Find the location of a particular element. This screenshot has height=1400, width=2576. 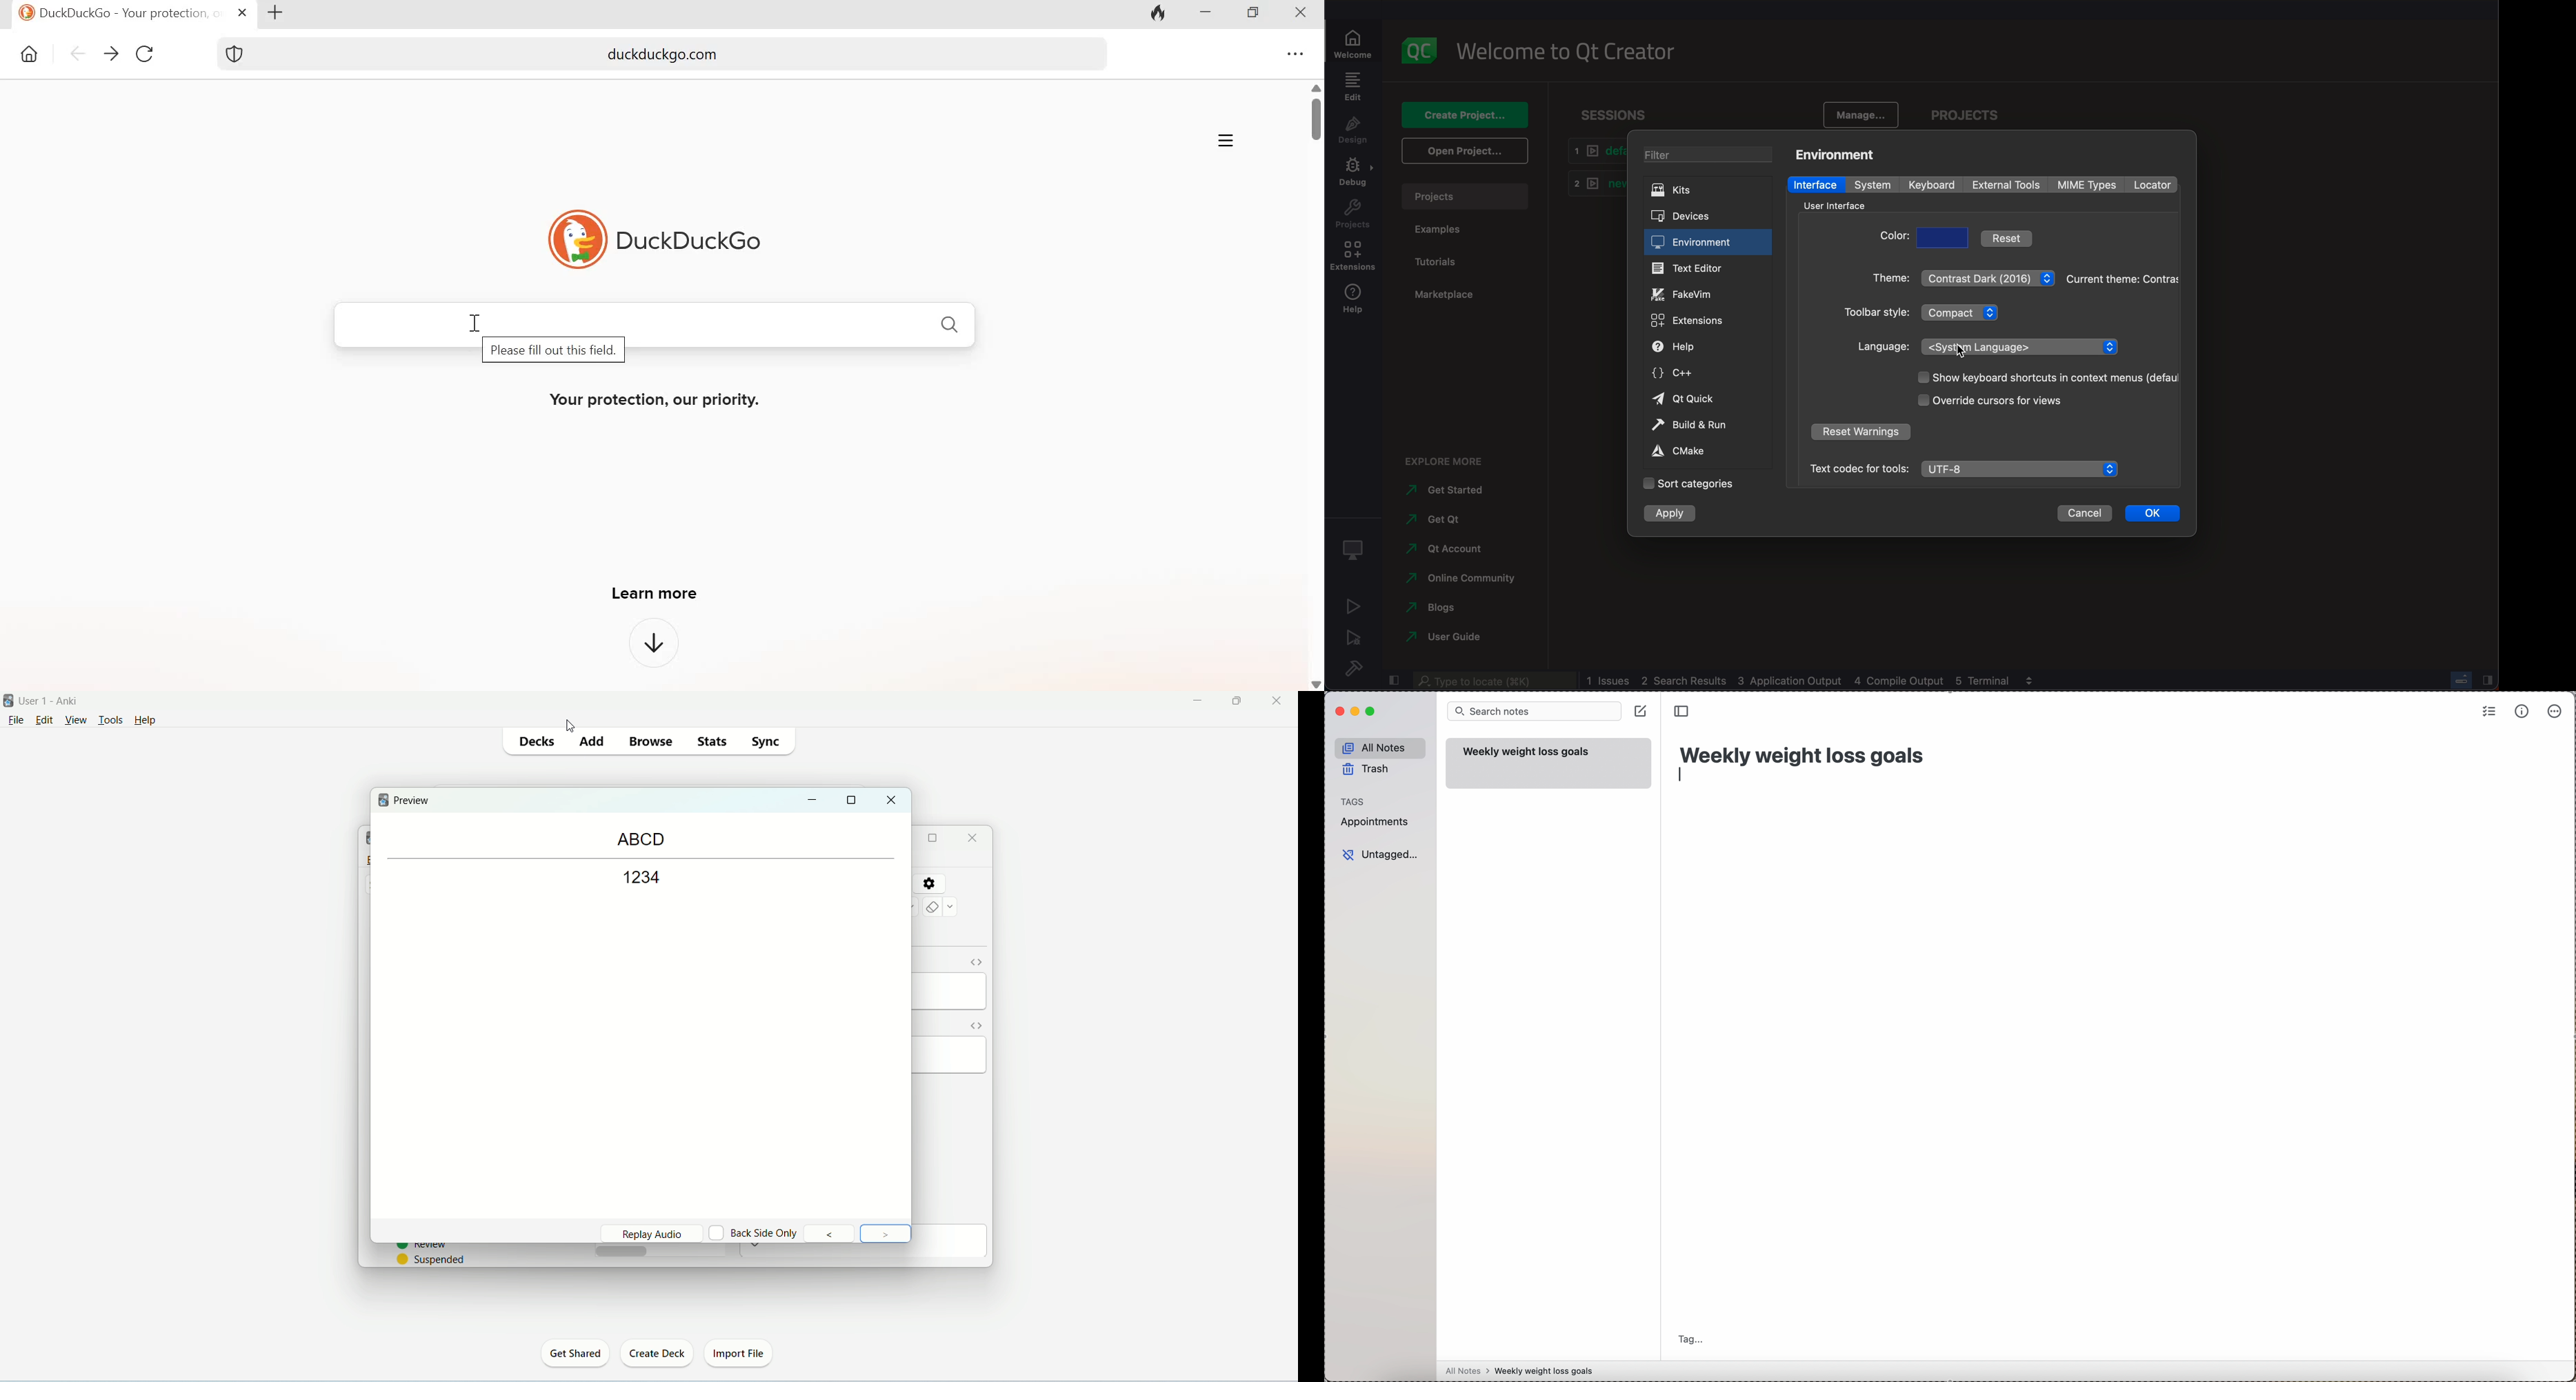

sessions is located at coordinates (1626, 113).